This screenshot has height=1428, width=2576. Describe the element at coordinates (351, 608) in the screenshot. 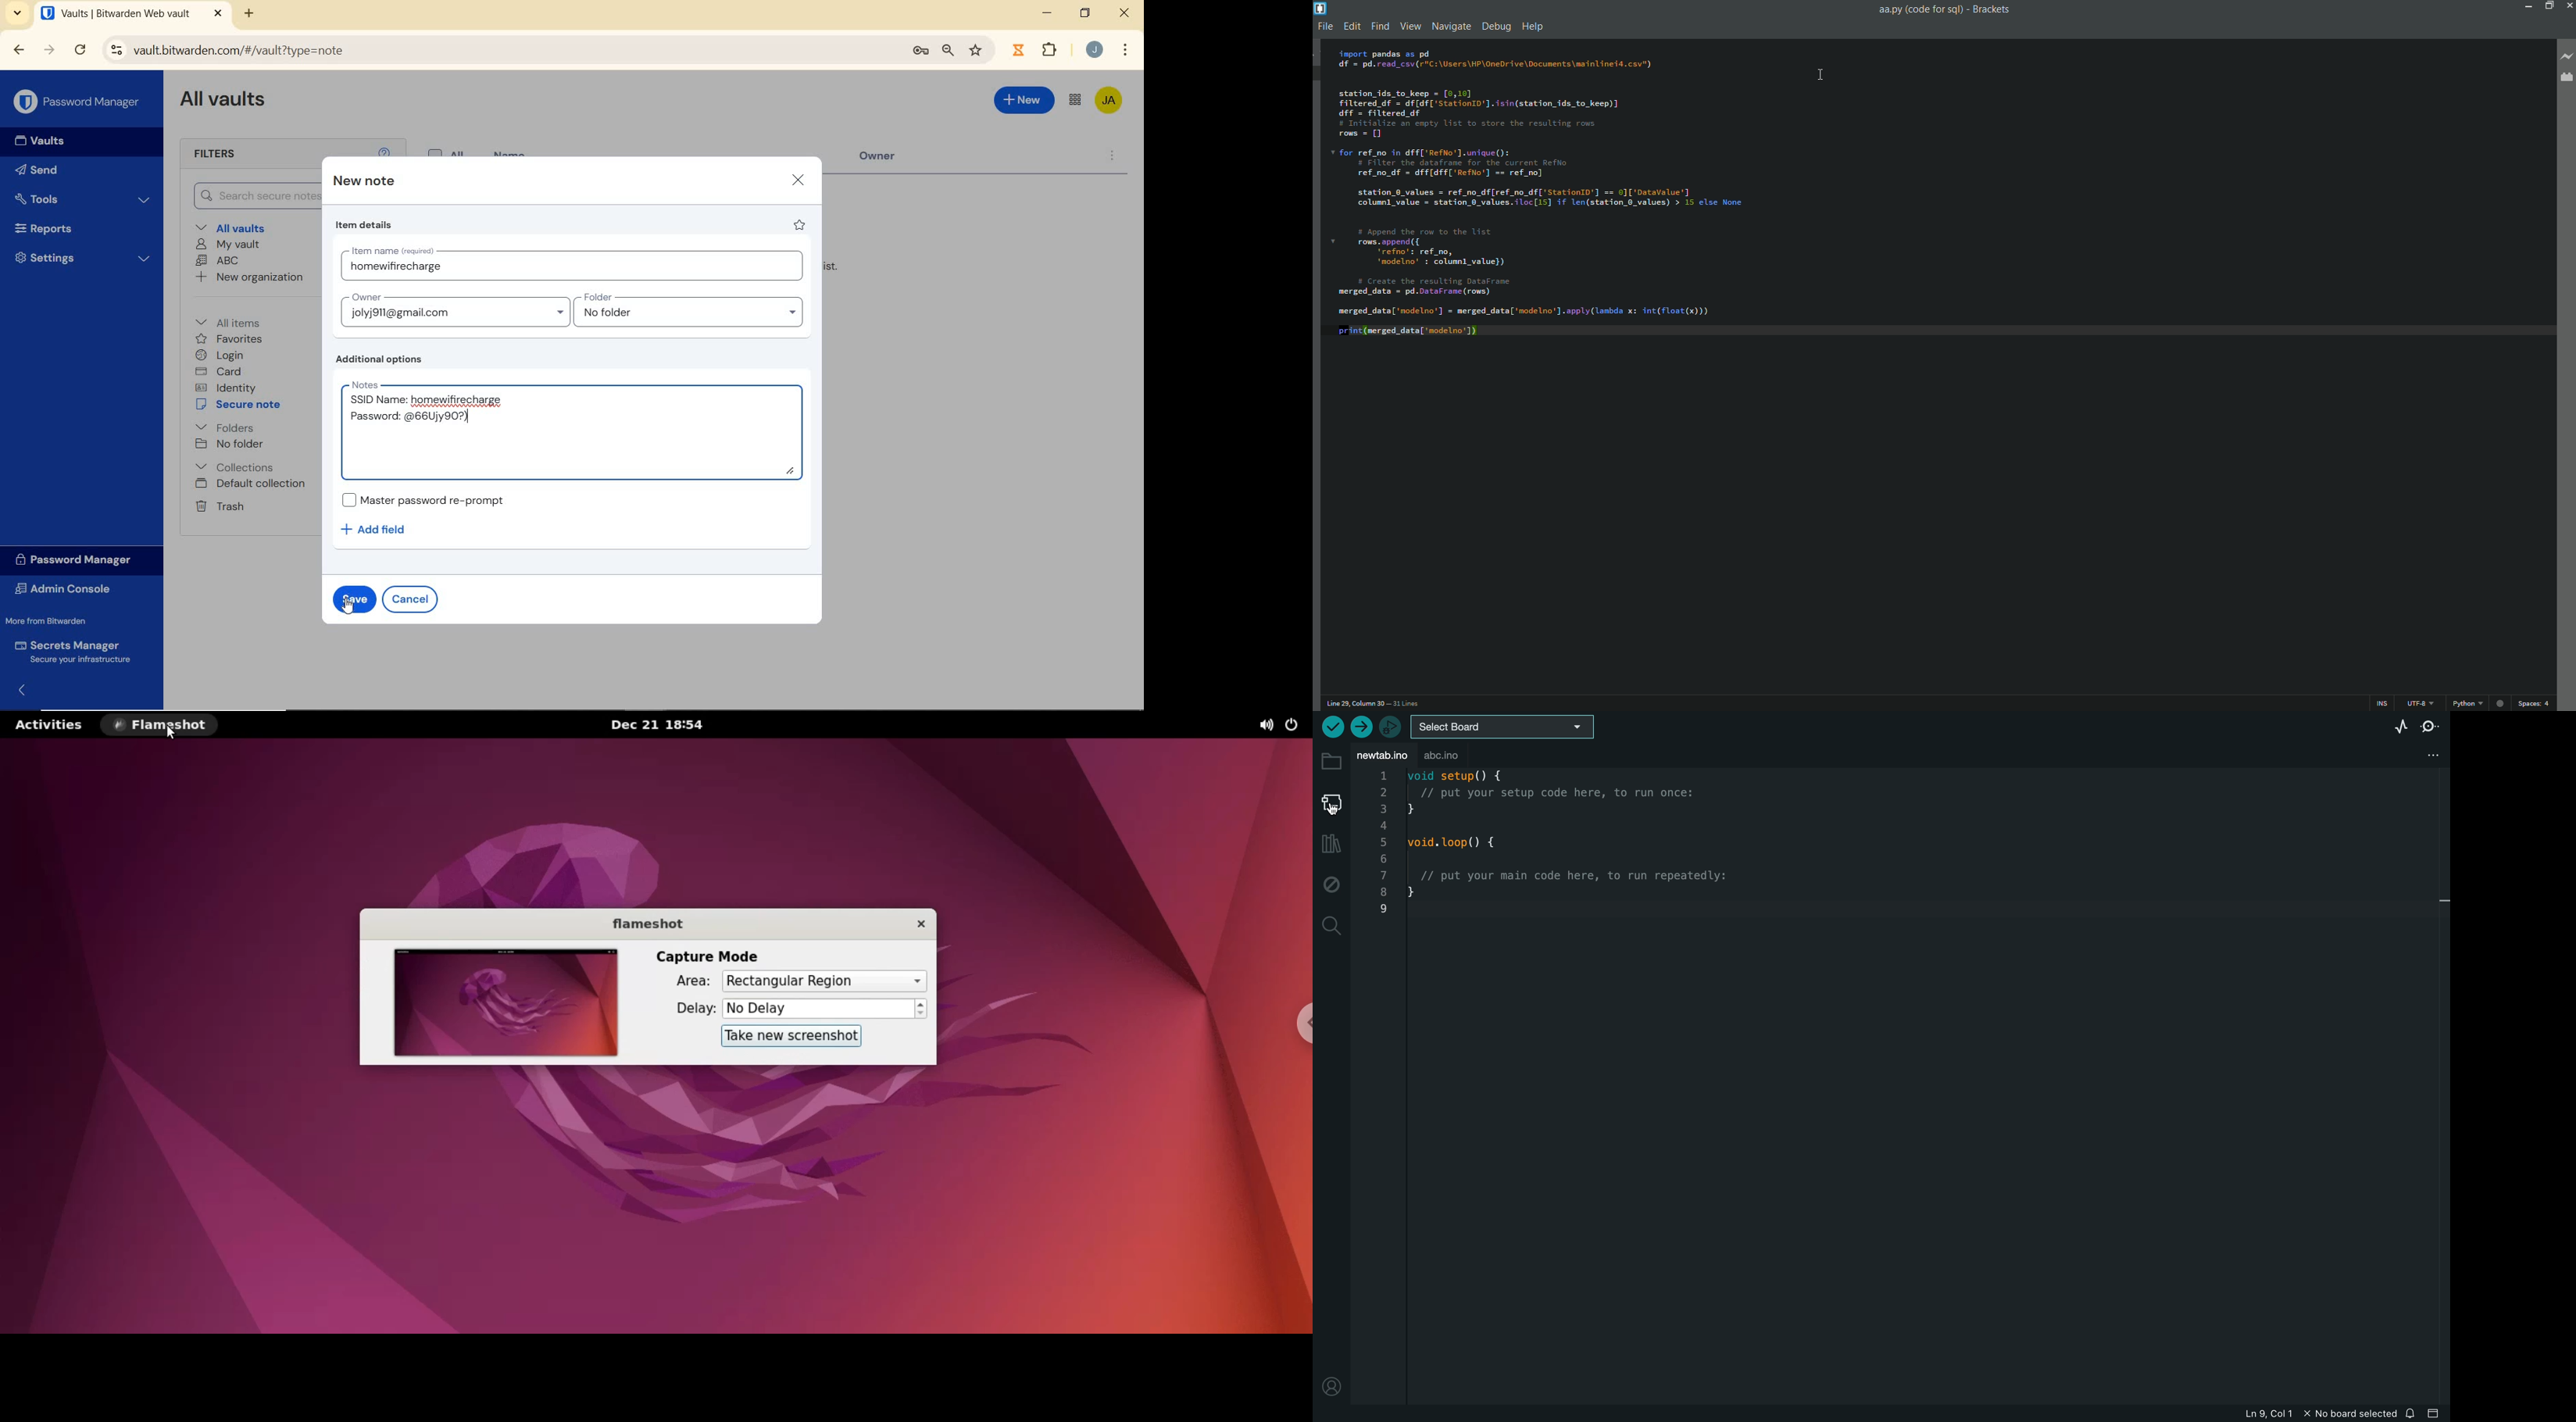

I see `cursor` at that location.